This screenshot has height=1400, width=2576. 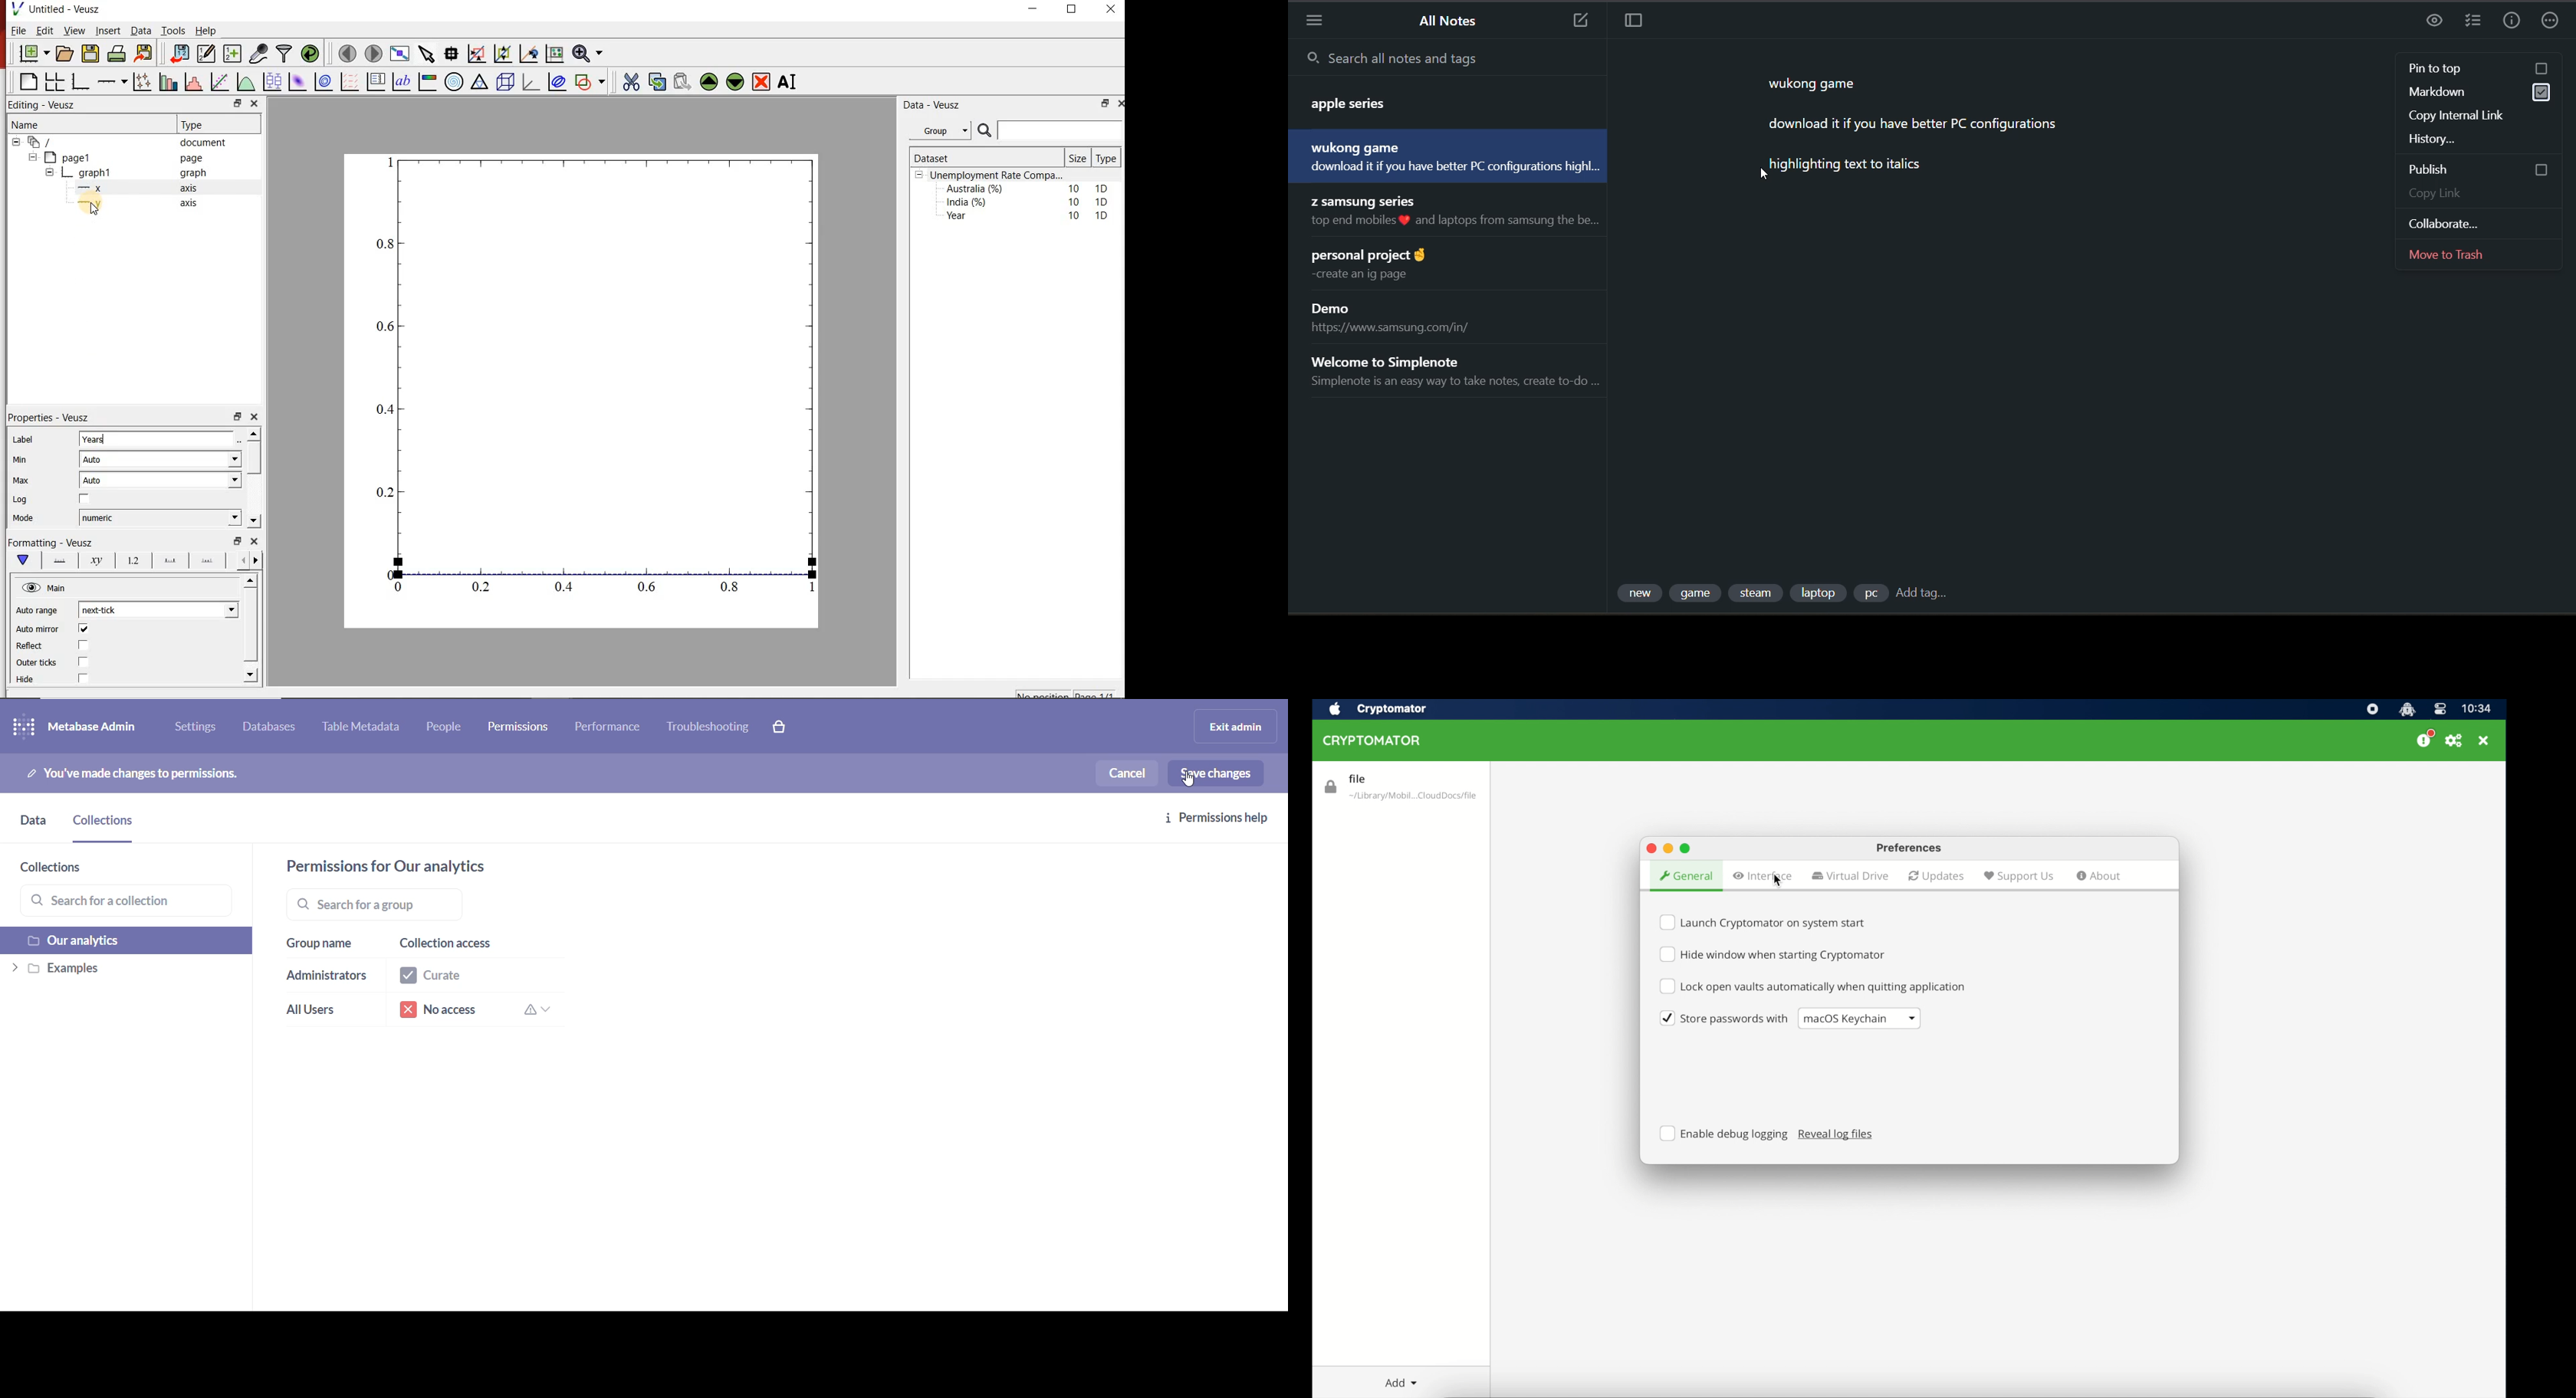 What do you see at coordinates (1444, 156) in the screenshot?
I see `note title and preview` at bounding box center [1444, 156].